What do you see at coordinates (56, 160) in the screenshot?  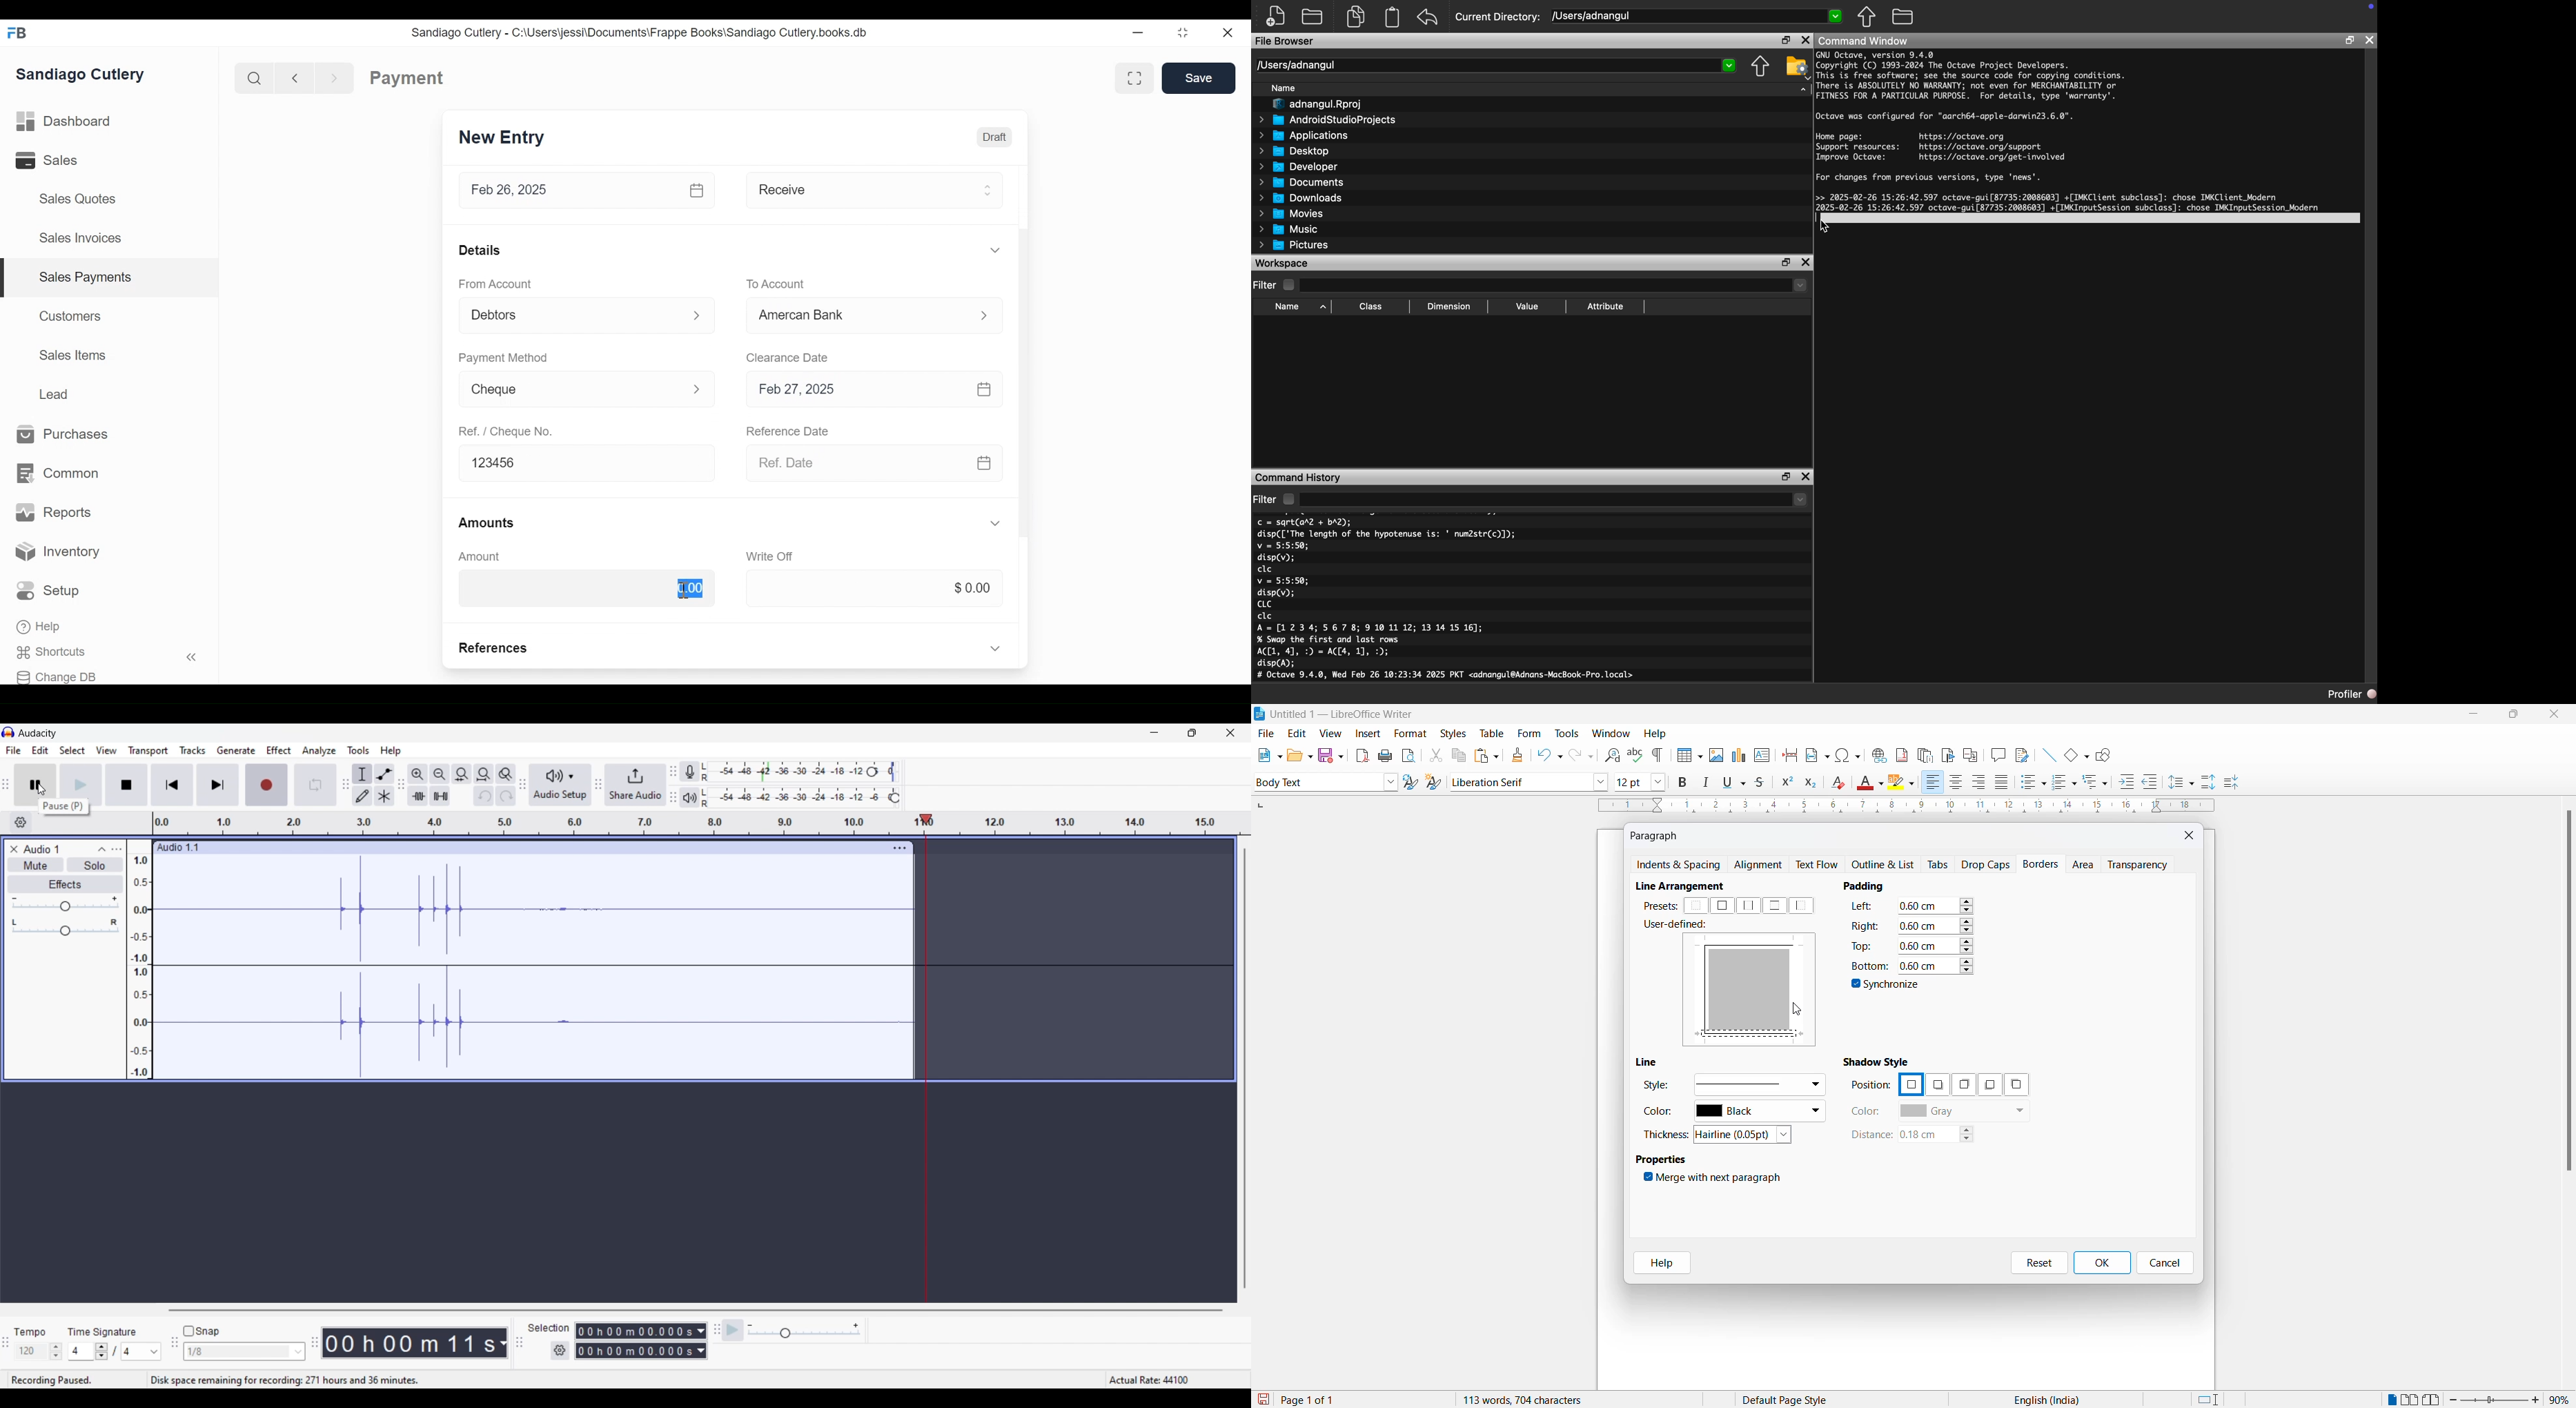 I see `Sales` at bounding box center [56, 160].